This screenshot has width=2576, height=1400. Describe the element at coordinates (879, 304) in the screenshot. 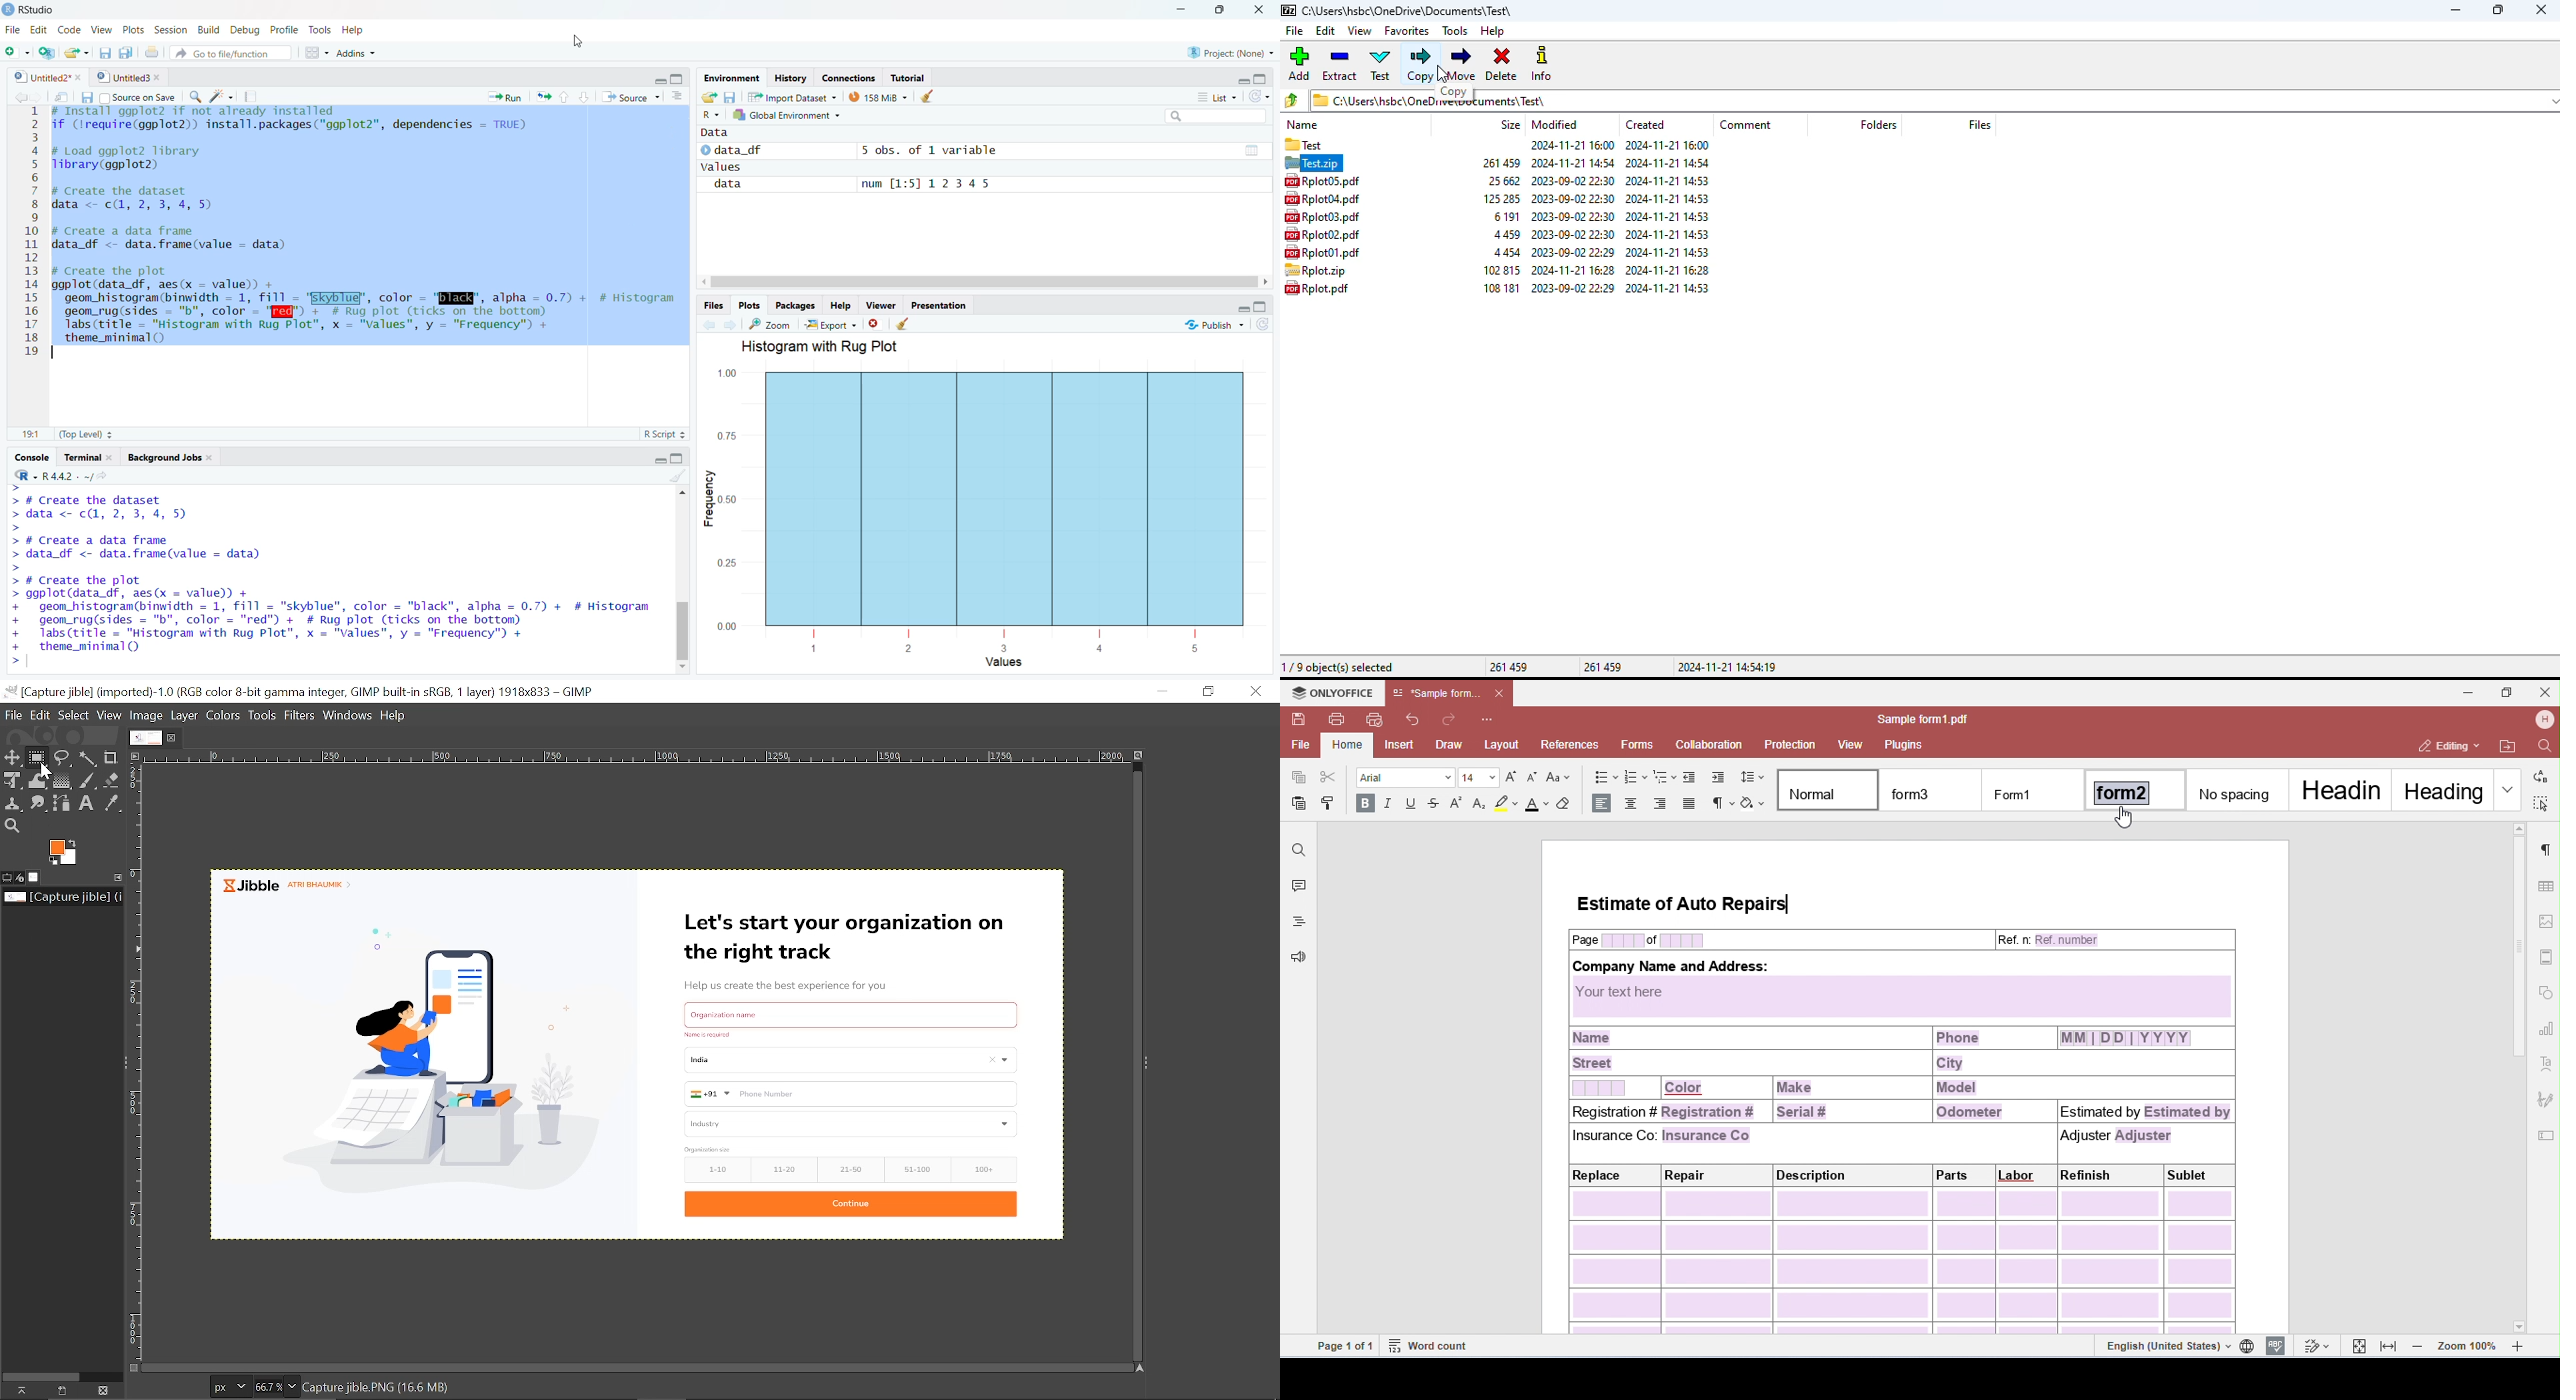

I see `Viewer` at that location.